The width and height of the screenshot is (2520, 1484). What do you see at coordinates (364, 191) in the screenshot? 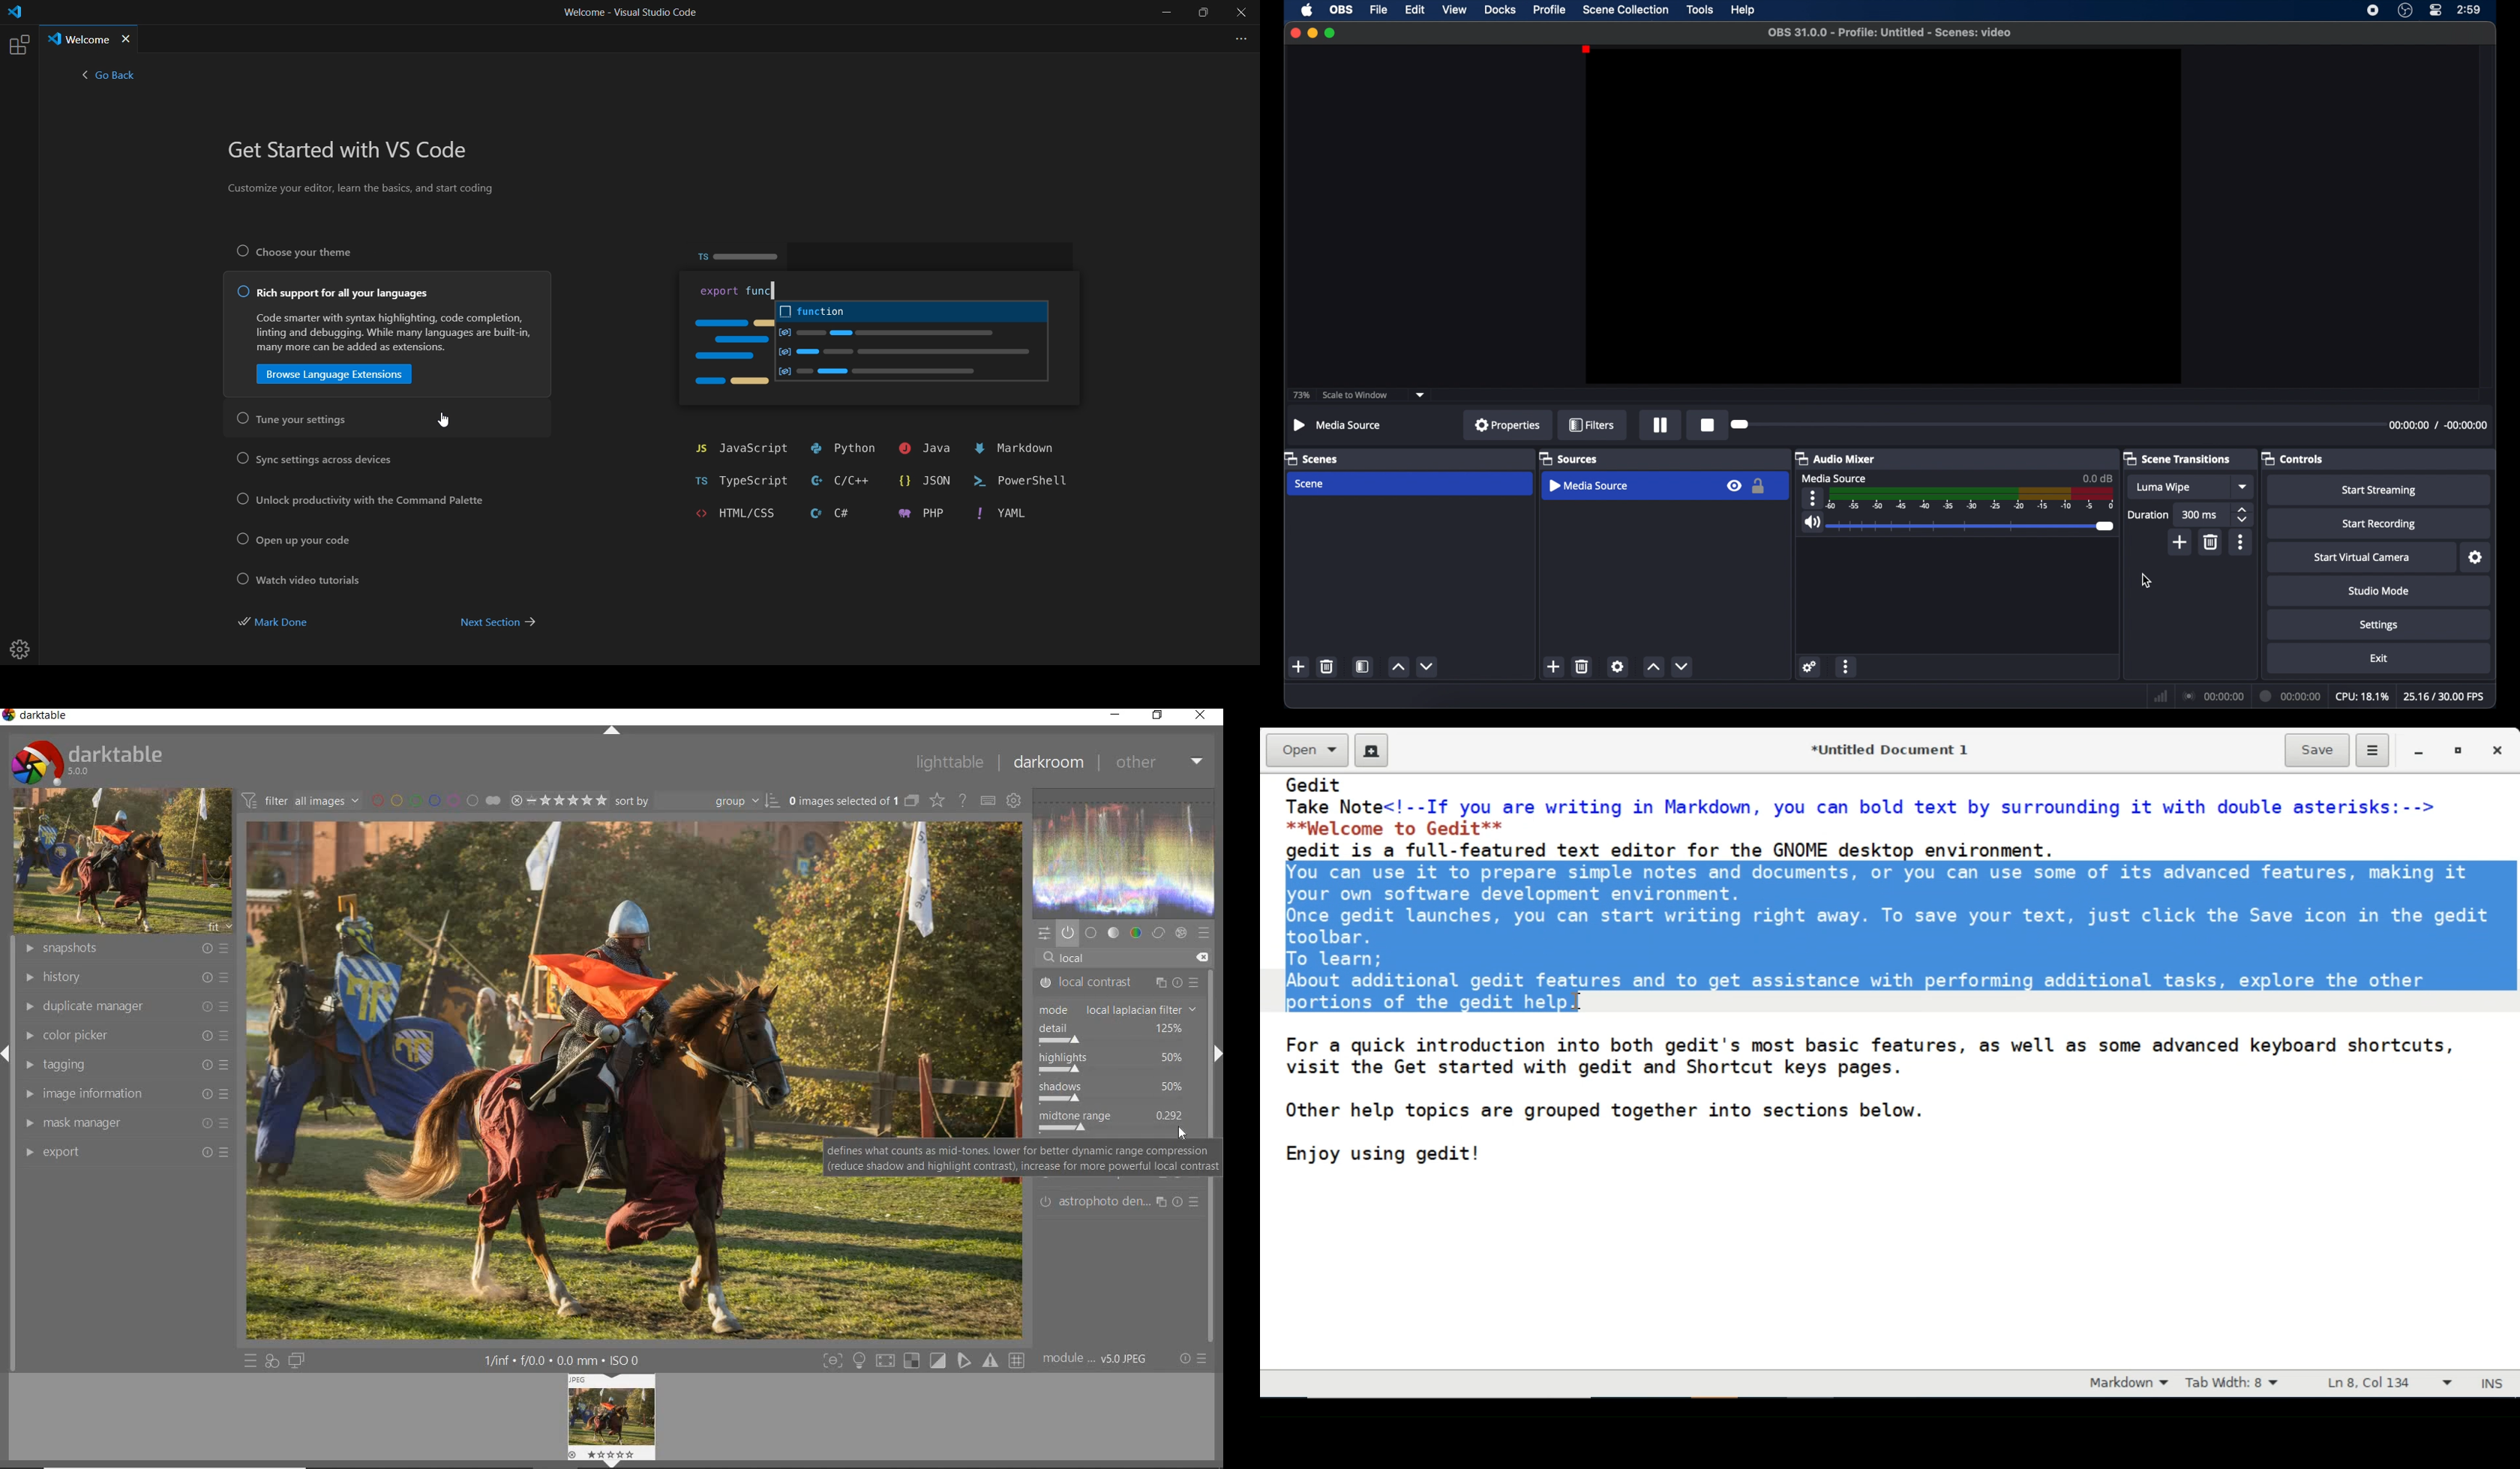
I see `Customize your editor, learn the basics, and start coding` at bounding box center [364, 191].